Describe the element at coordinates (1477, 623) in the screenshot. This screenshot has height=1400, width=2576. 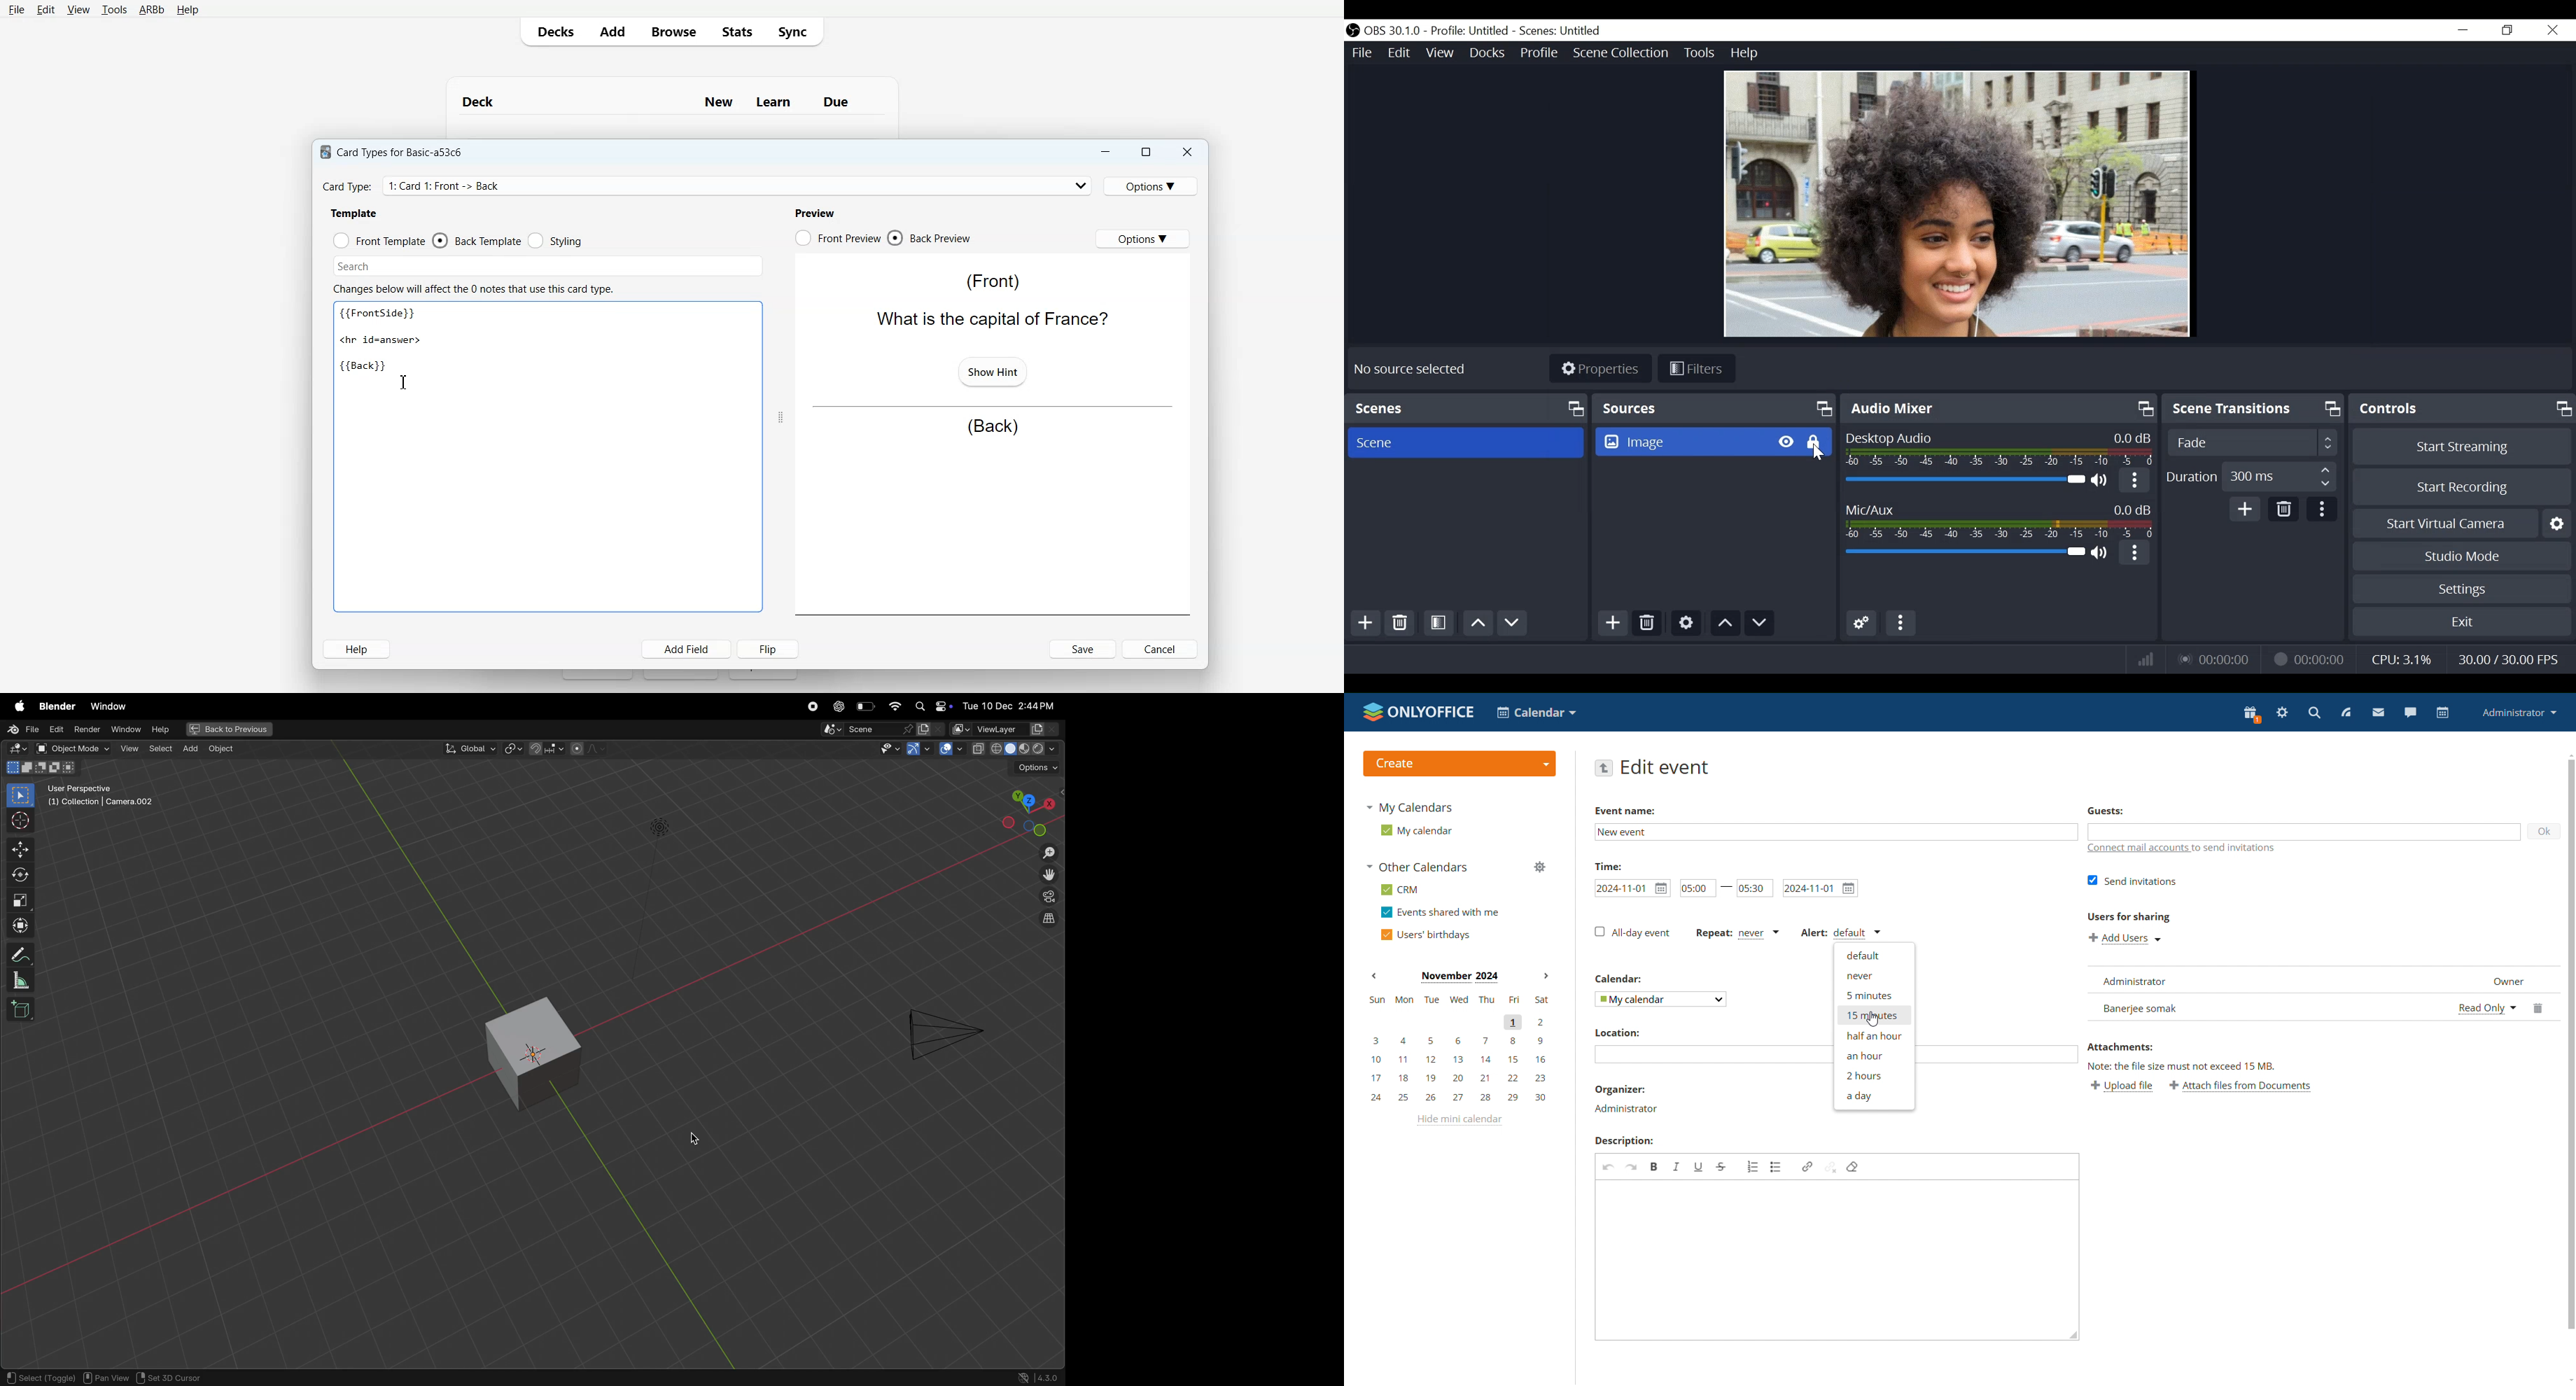
I see `Move Up` at that location.